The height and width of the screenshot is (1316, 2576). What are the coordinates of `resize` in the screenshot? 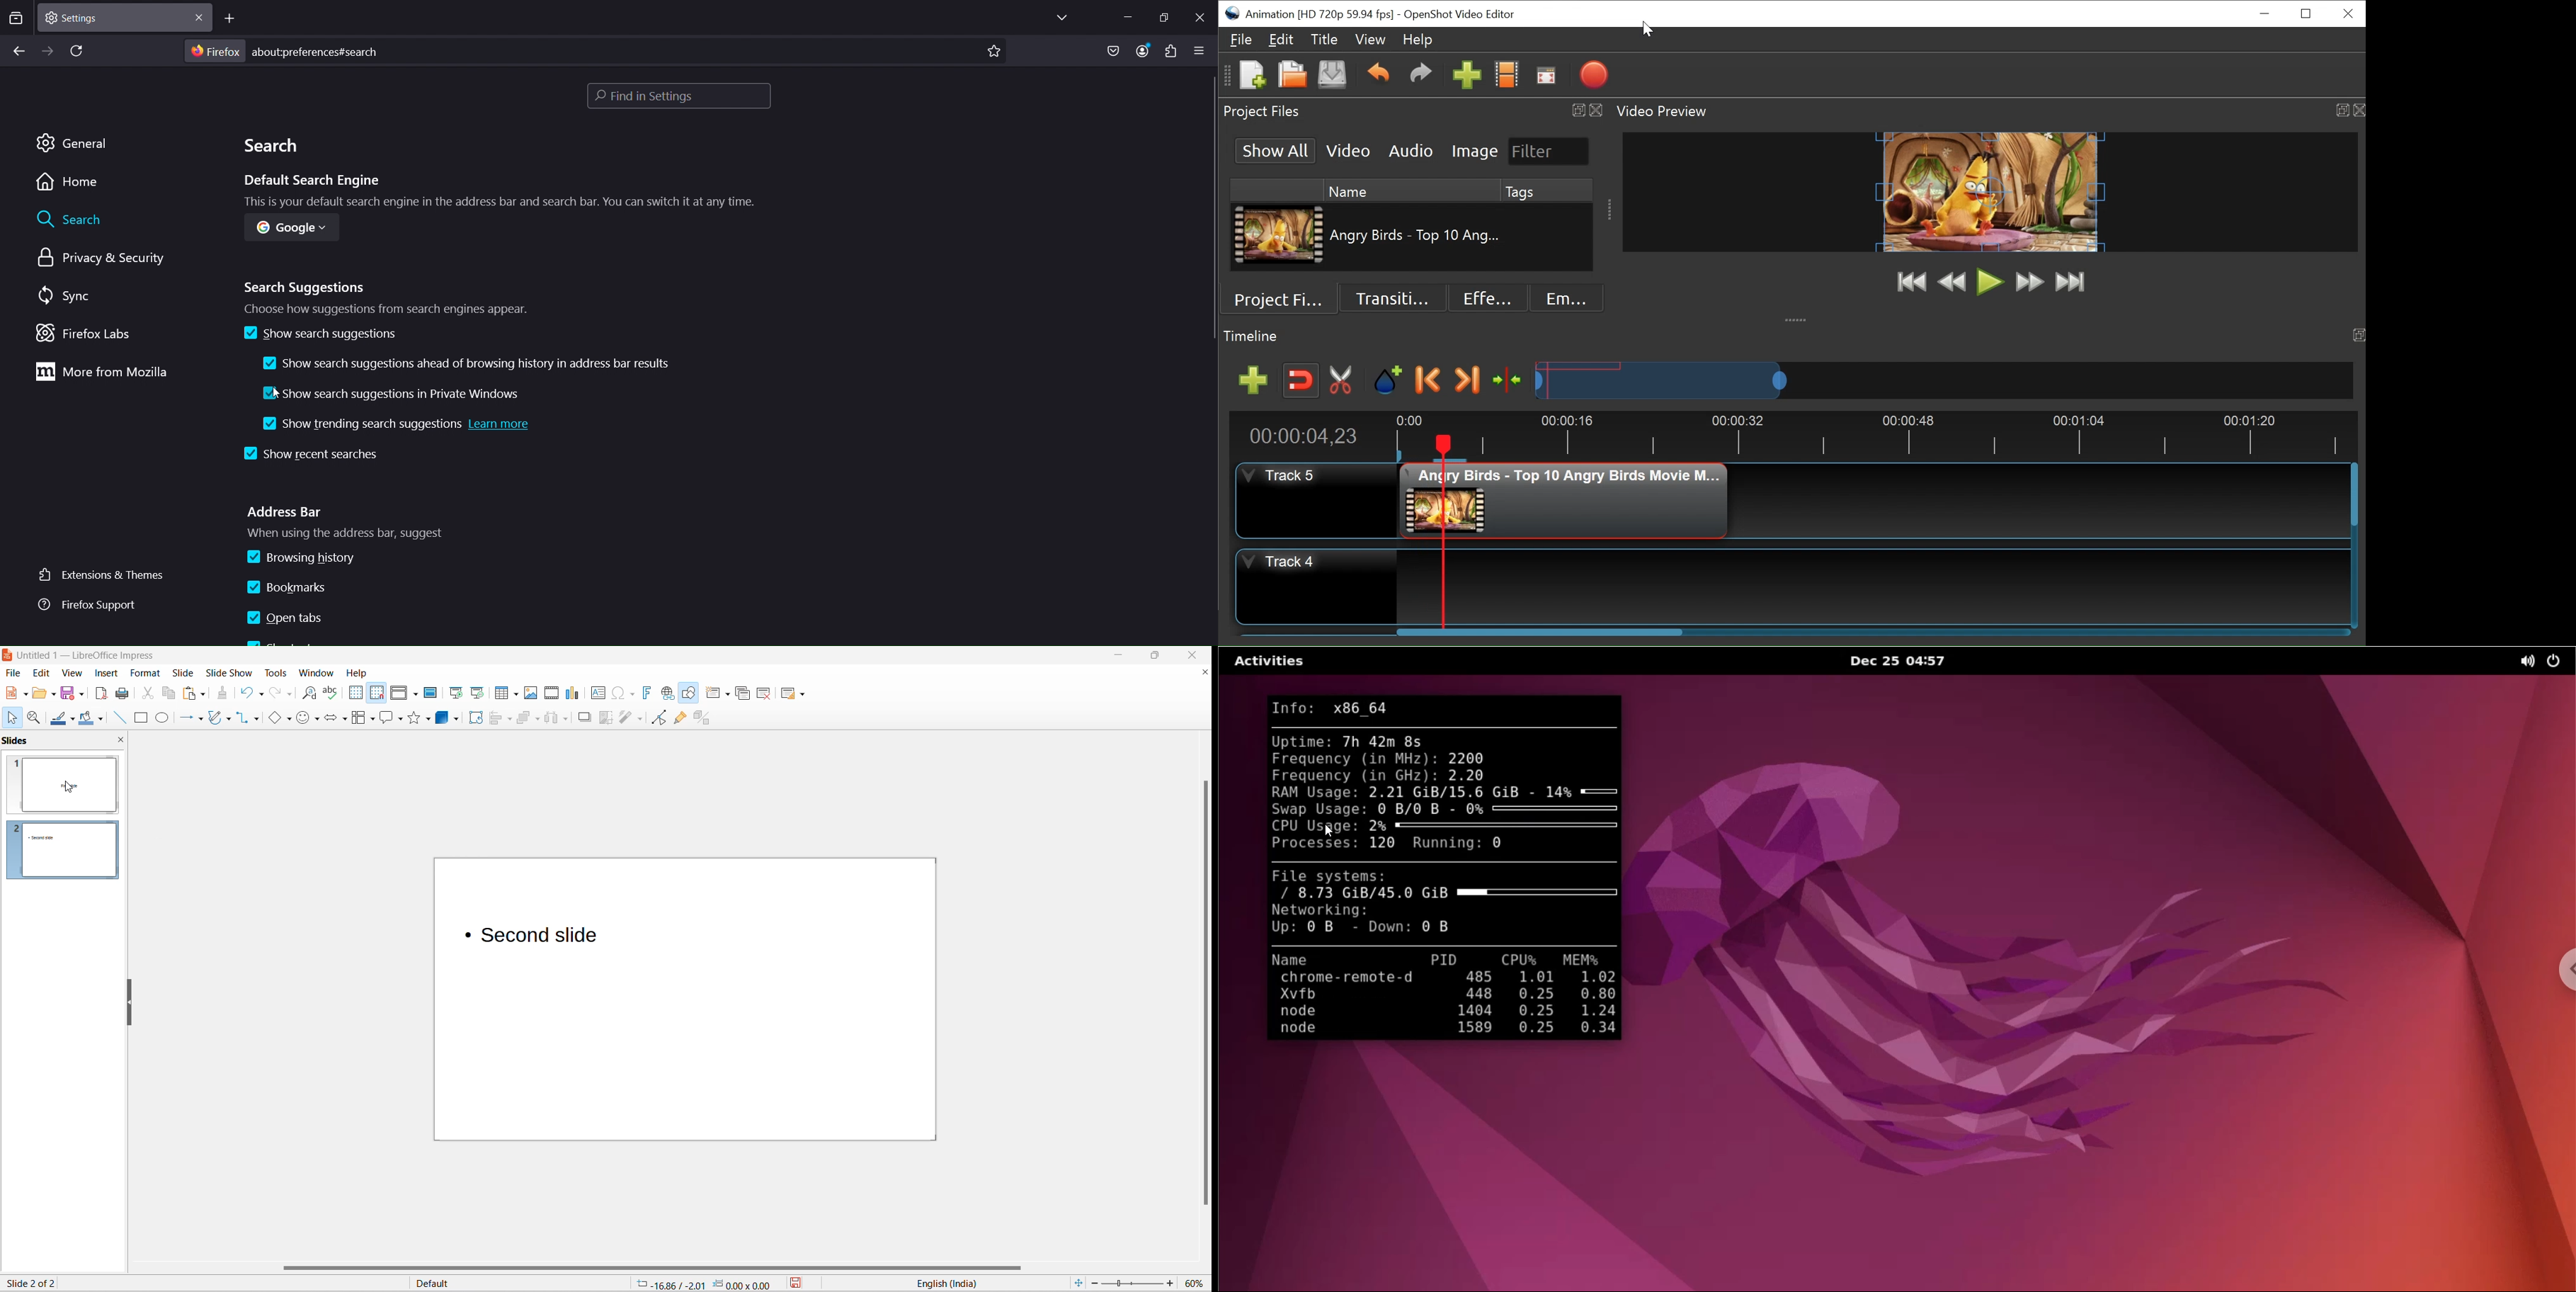 It's located at (131, 1003).